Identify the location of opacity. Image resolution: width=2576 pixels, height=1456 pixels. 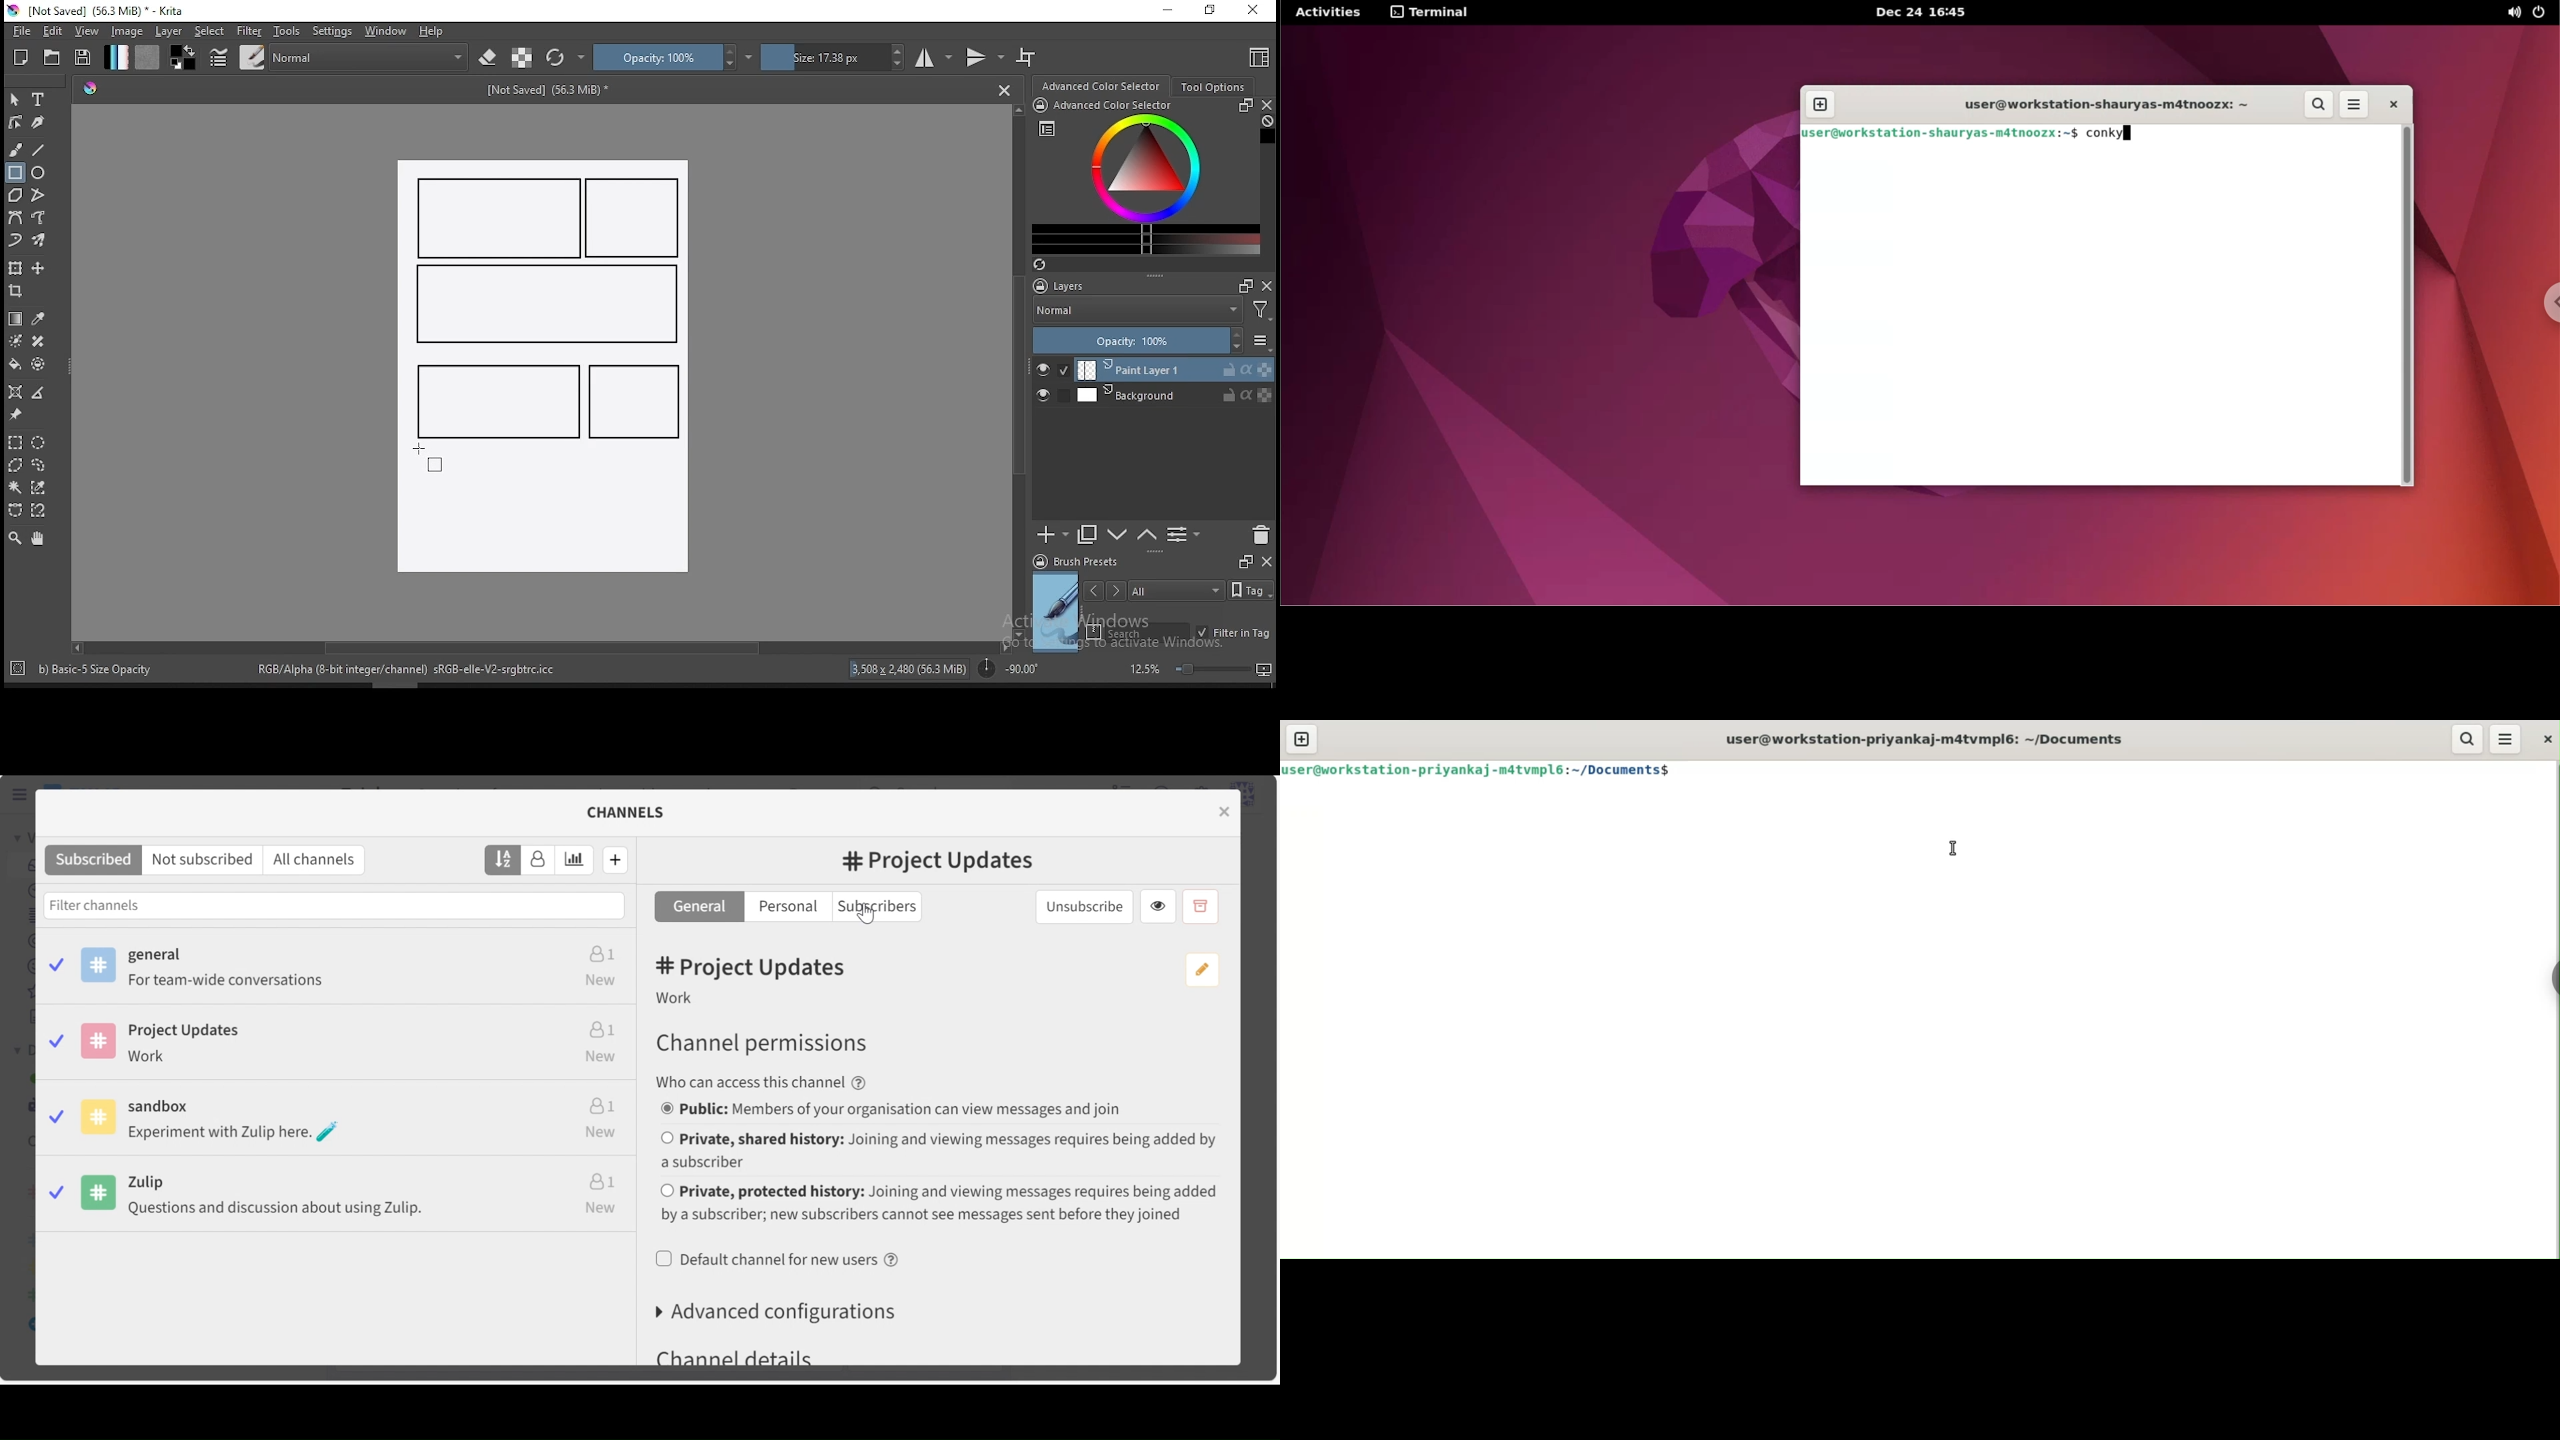
(673, 57).